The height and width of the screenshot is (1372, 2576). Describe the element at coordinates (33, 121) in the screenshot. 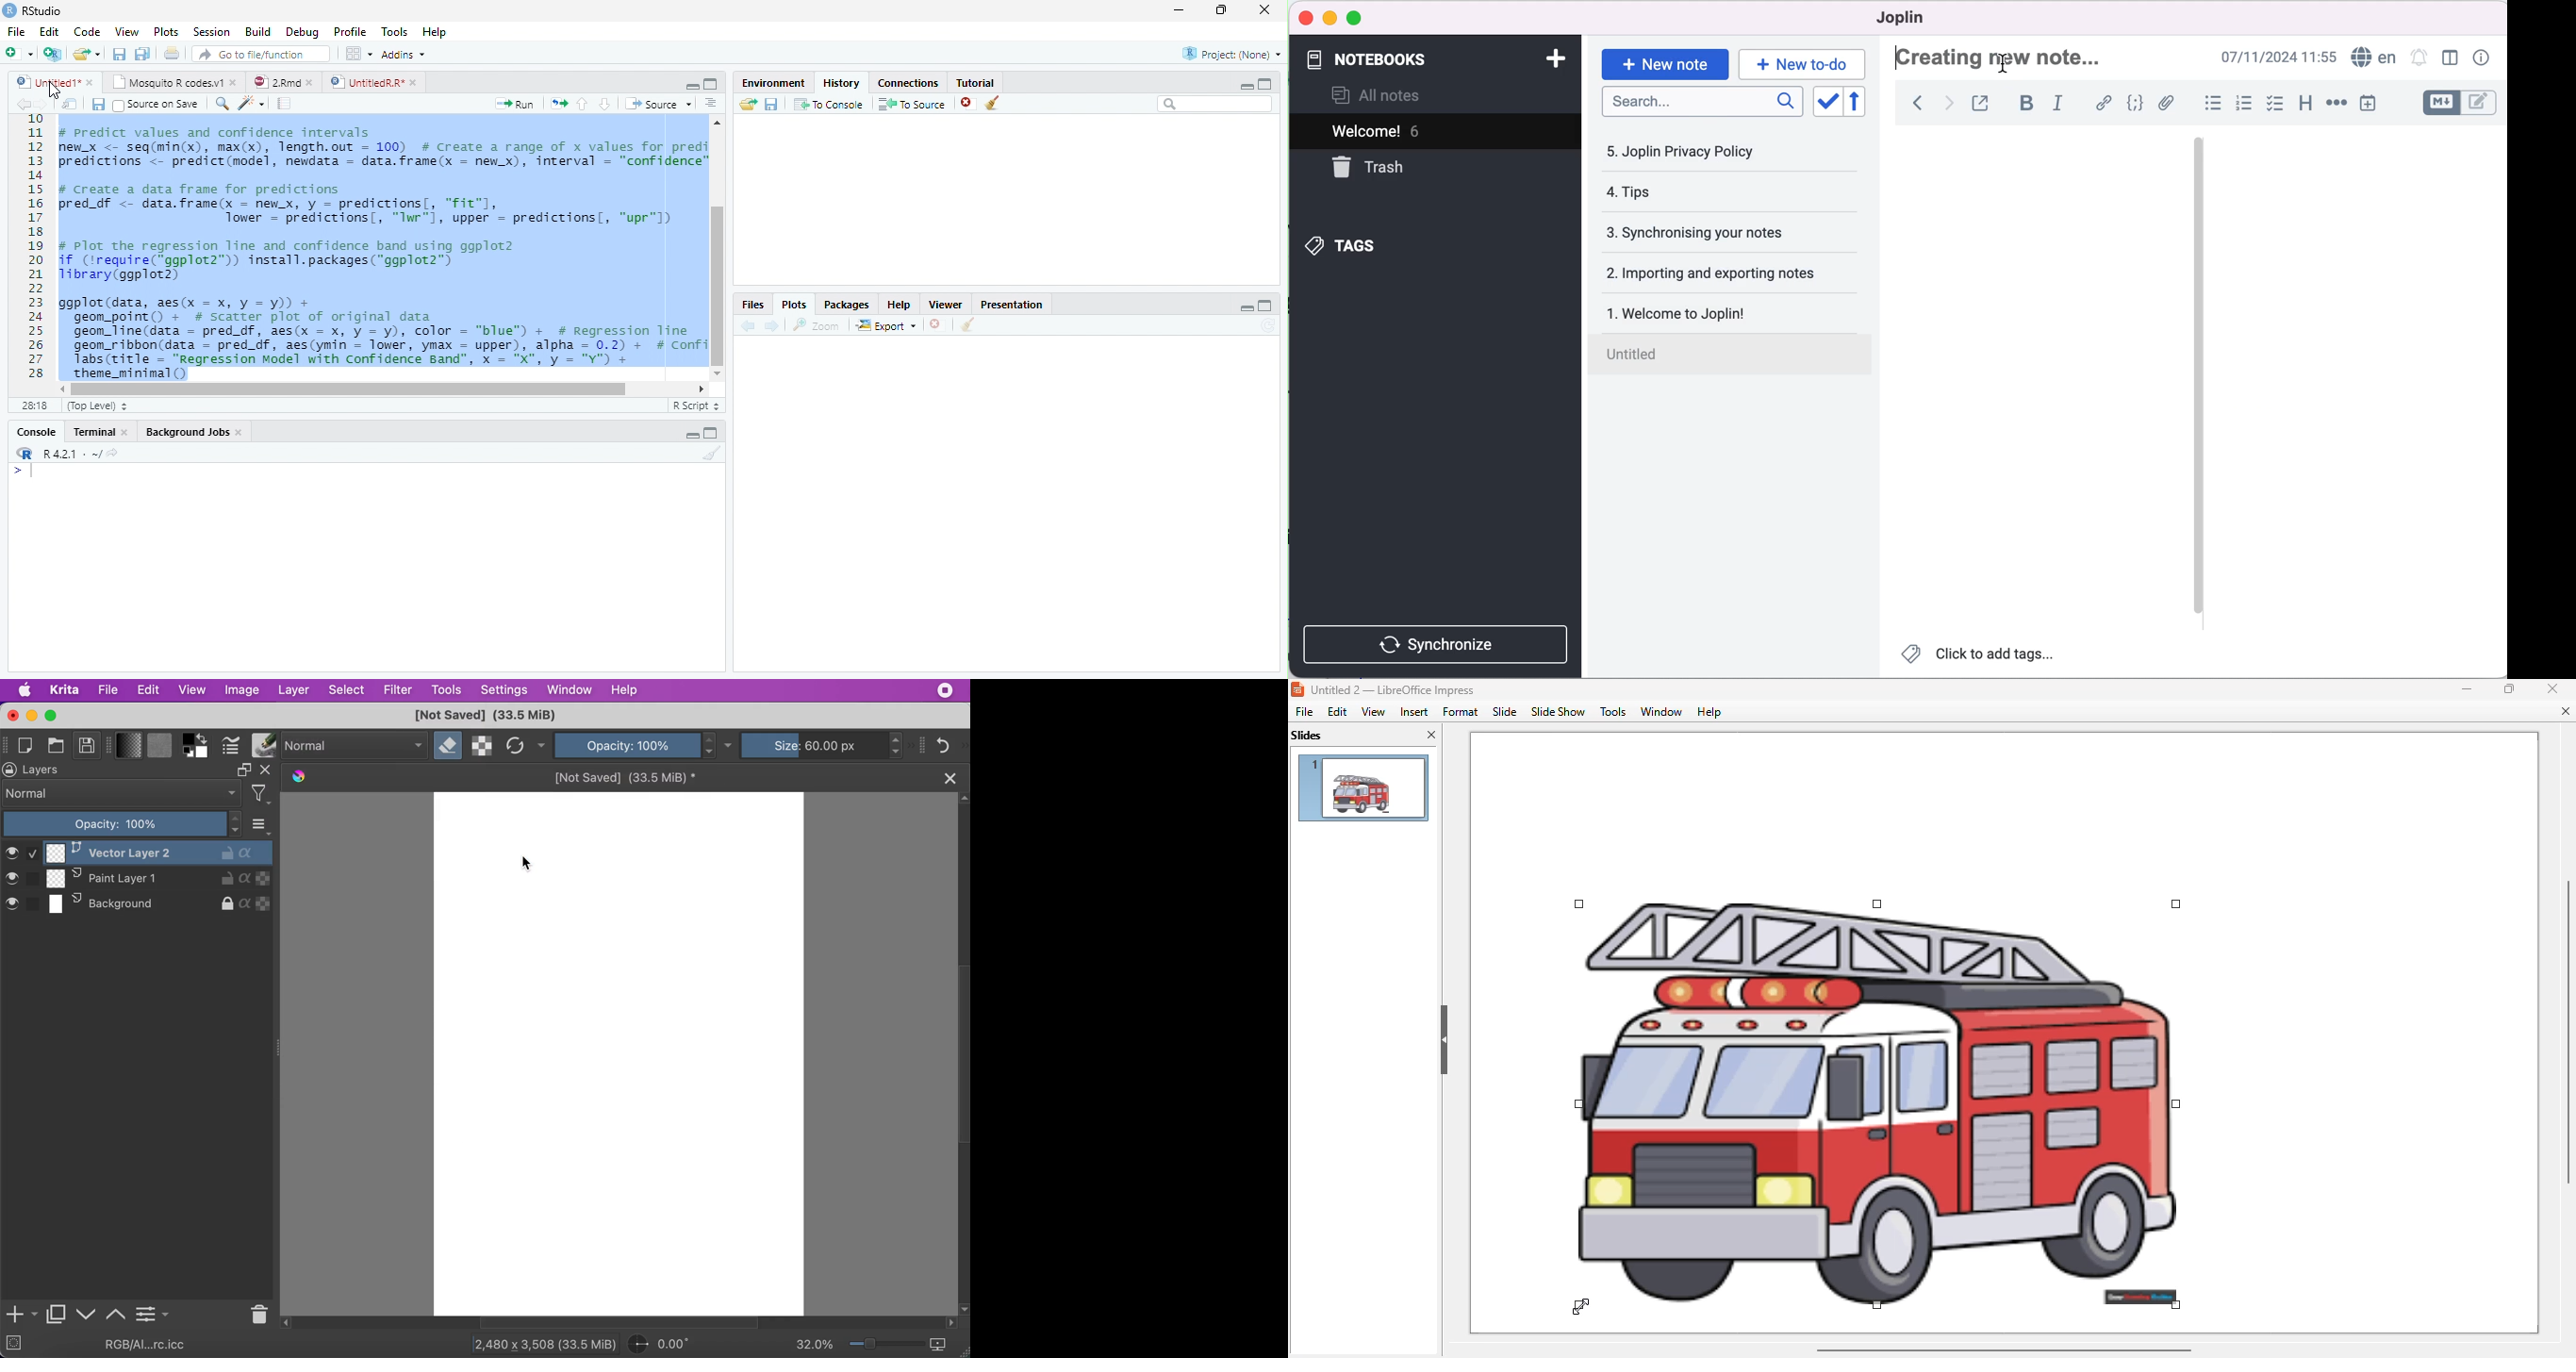

I see `1` at that location.